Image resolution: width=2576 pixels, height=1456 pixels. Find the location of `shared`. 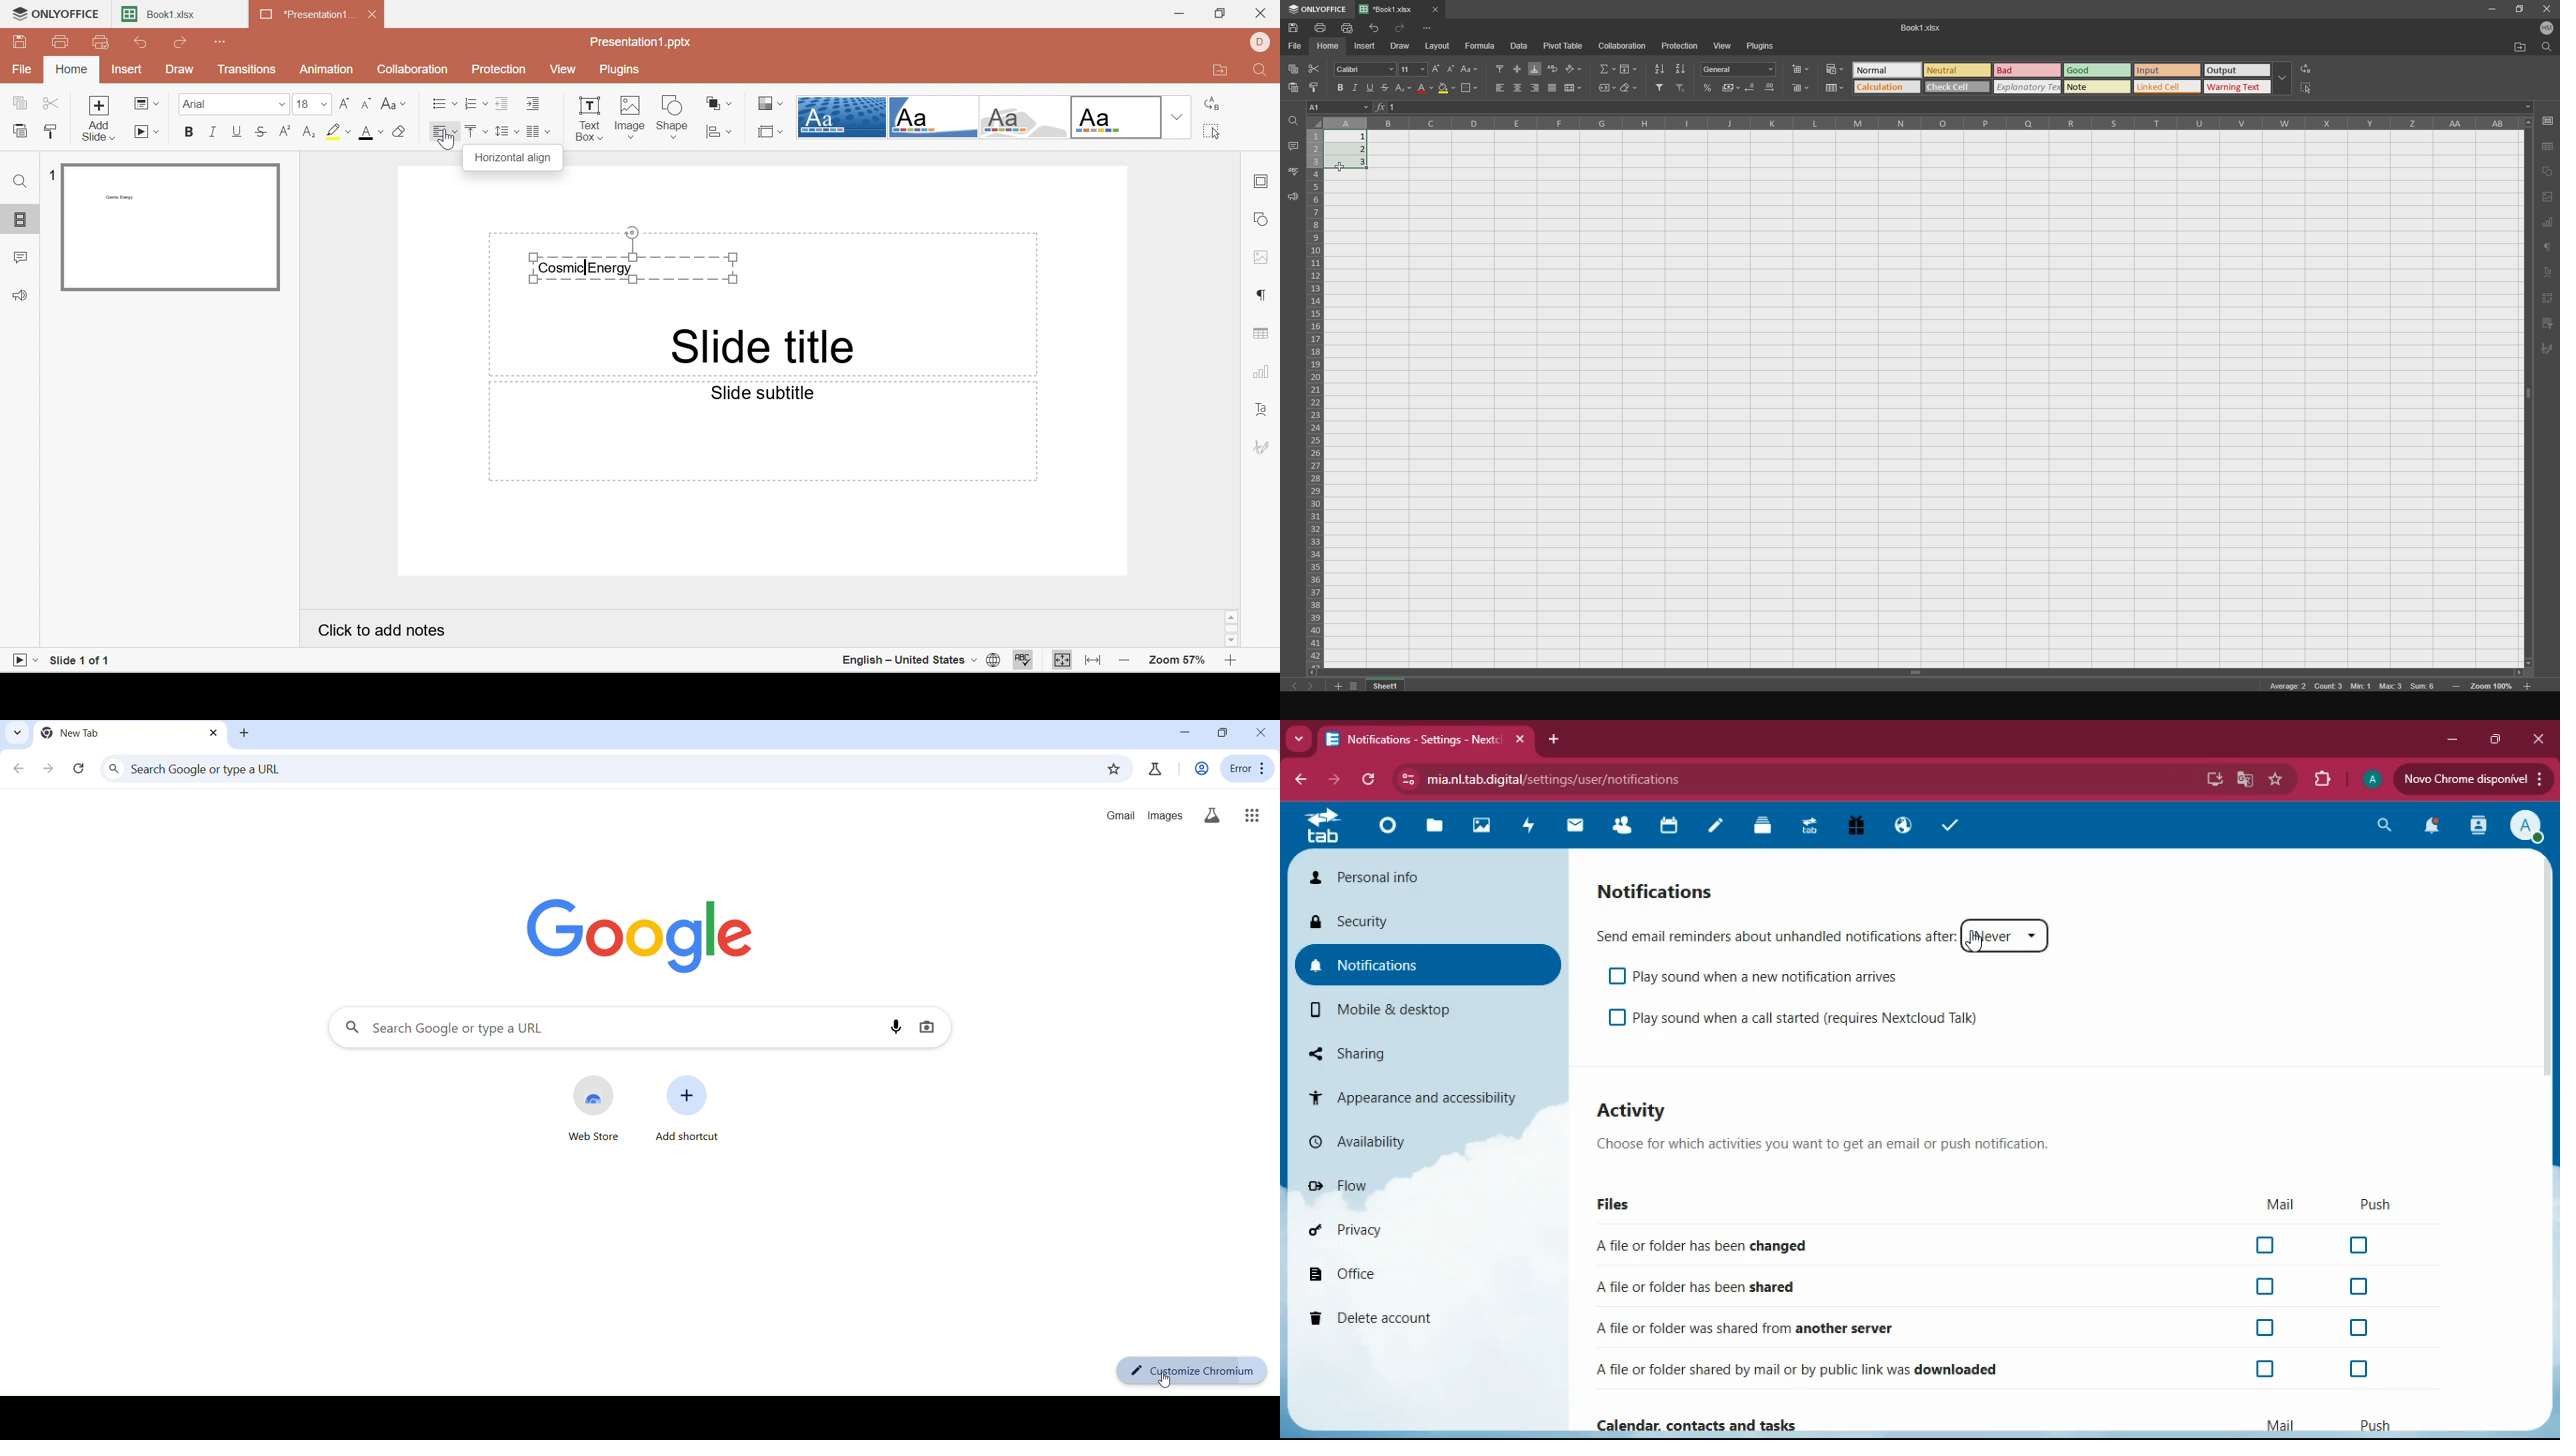

shared is located at coordinates (1701, 1289).